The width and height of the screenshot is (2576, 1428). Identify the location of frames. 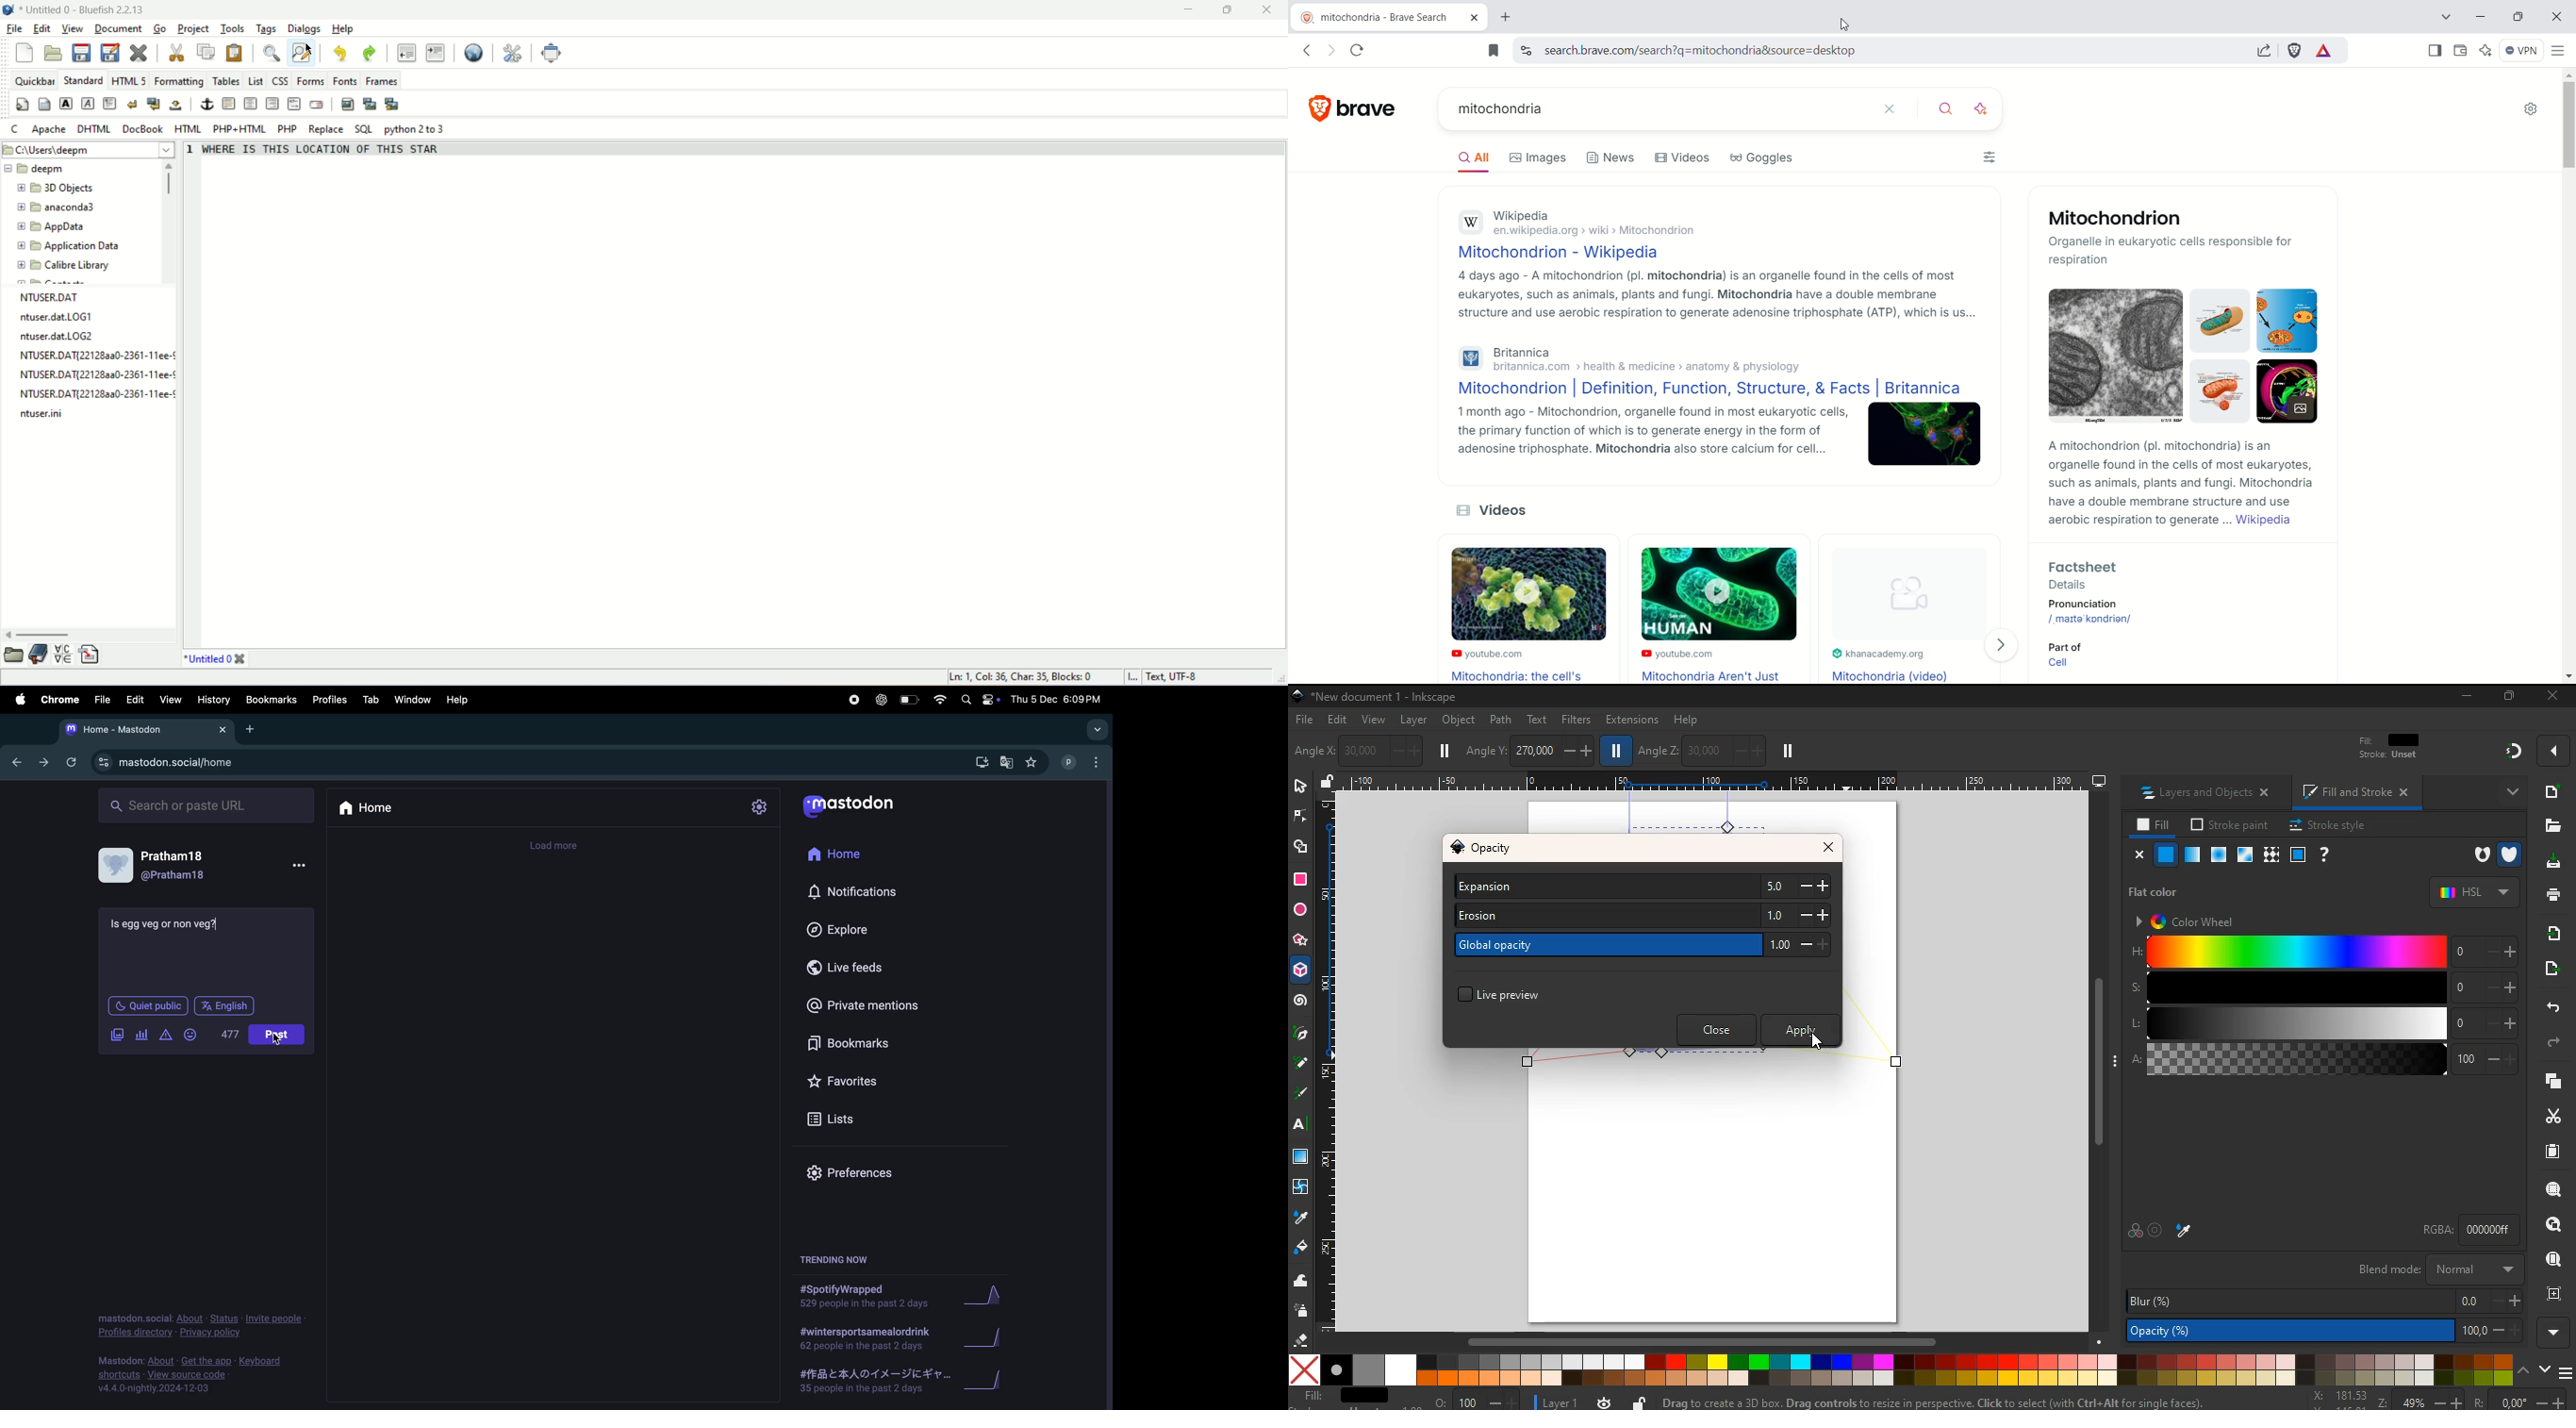
(384, 81).